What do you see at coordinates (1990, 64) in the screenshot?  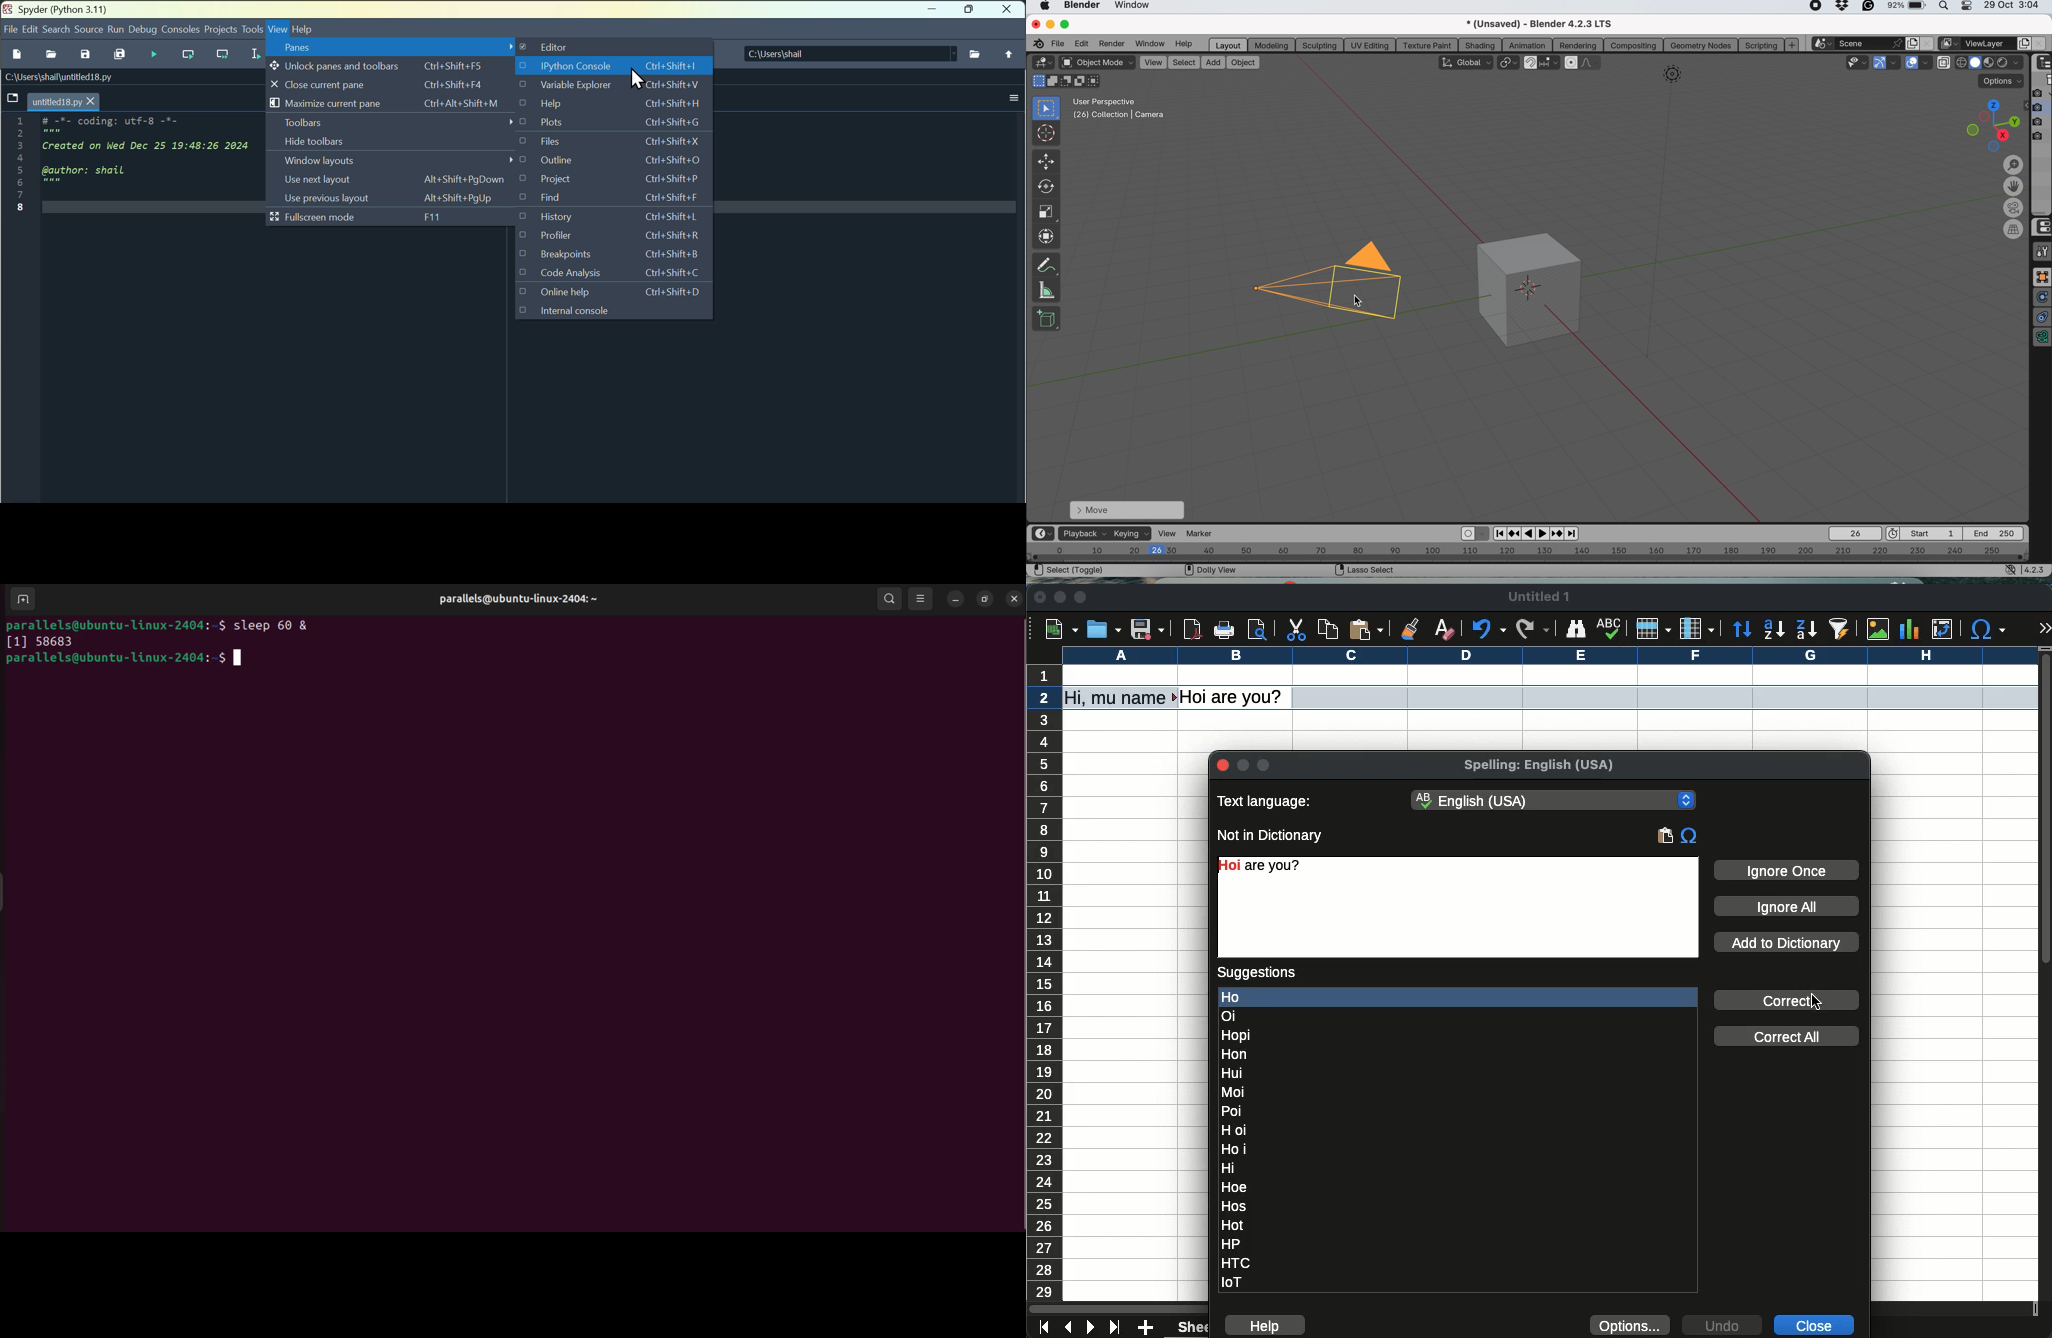 I see `rendered display` at bounding box center [1990, 64].